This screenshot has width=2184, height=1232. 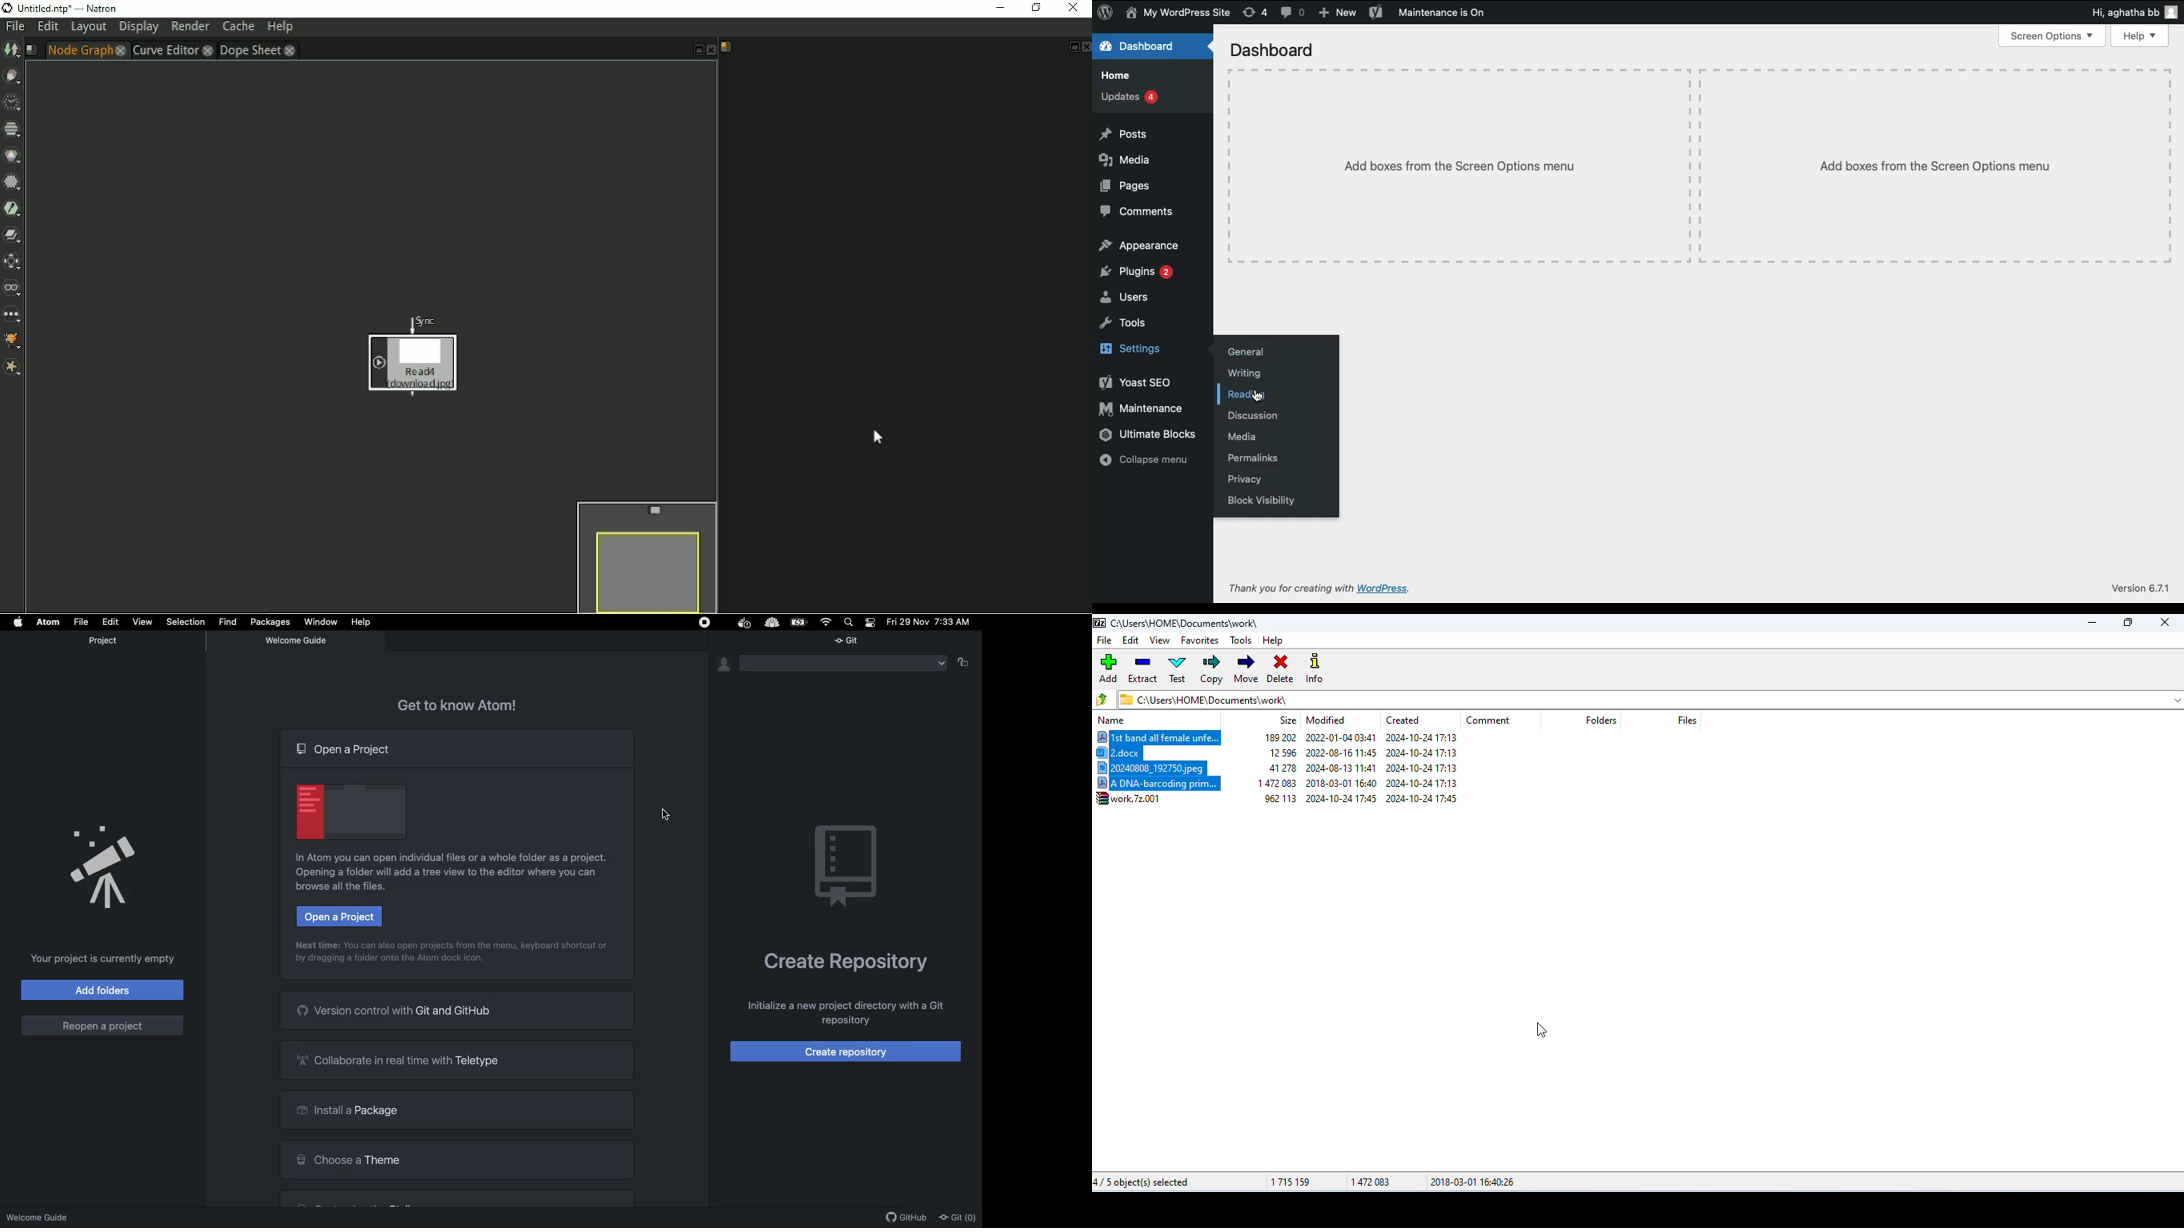 I want to click on Version control with Git and GitHub, so click(x=457, y=1011).